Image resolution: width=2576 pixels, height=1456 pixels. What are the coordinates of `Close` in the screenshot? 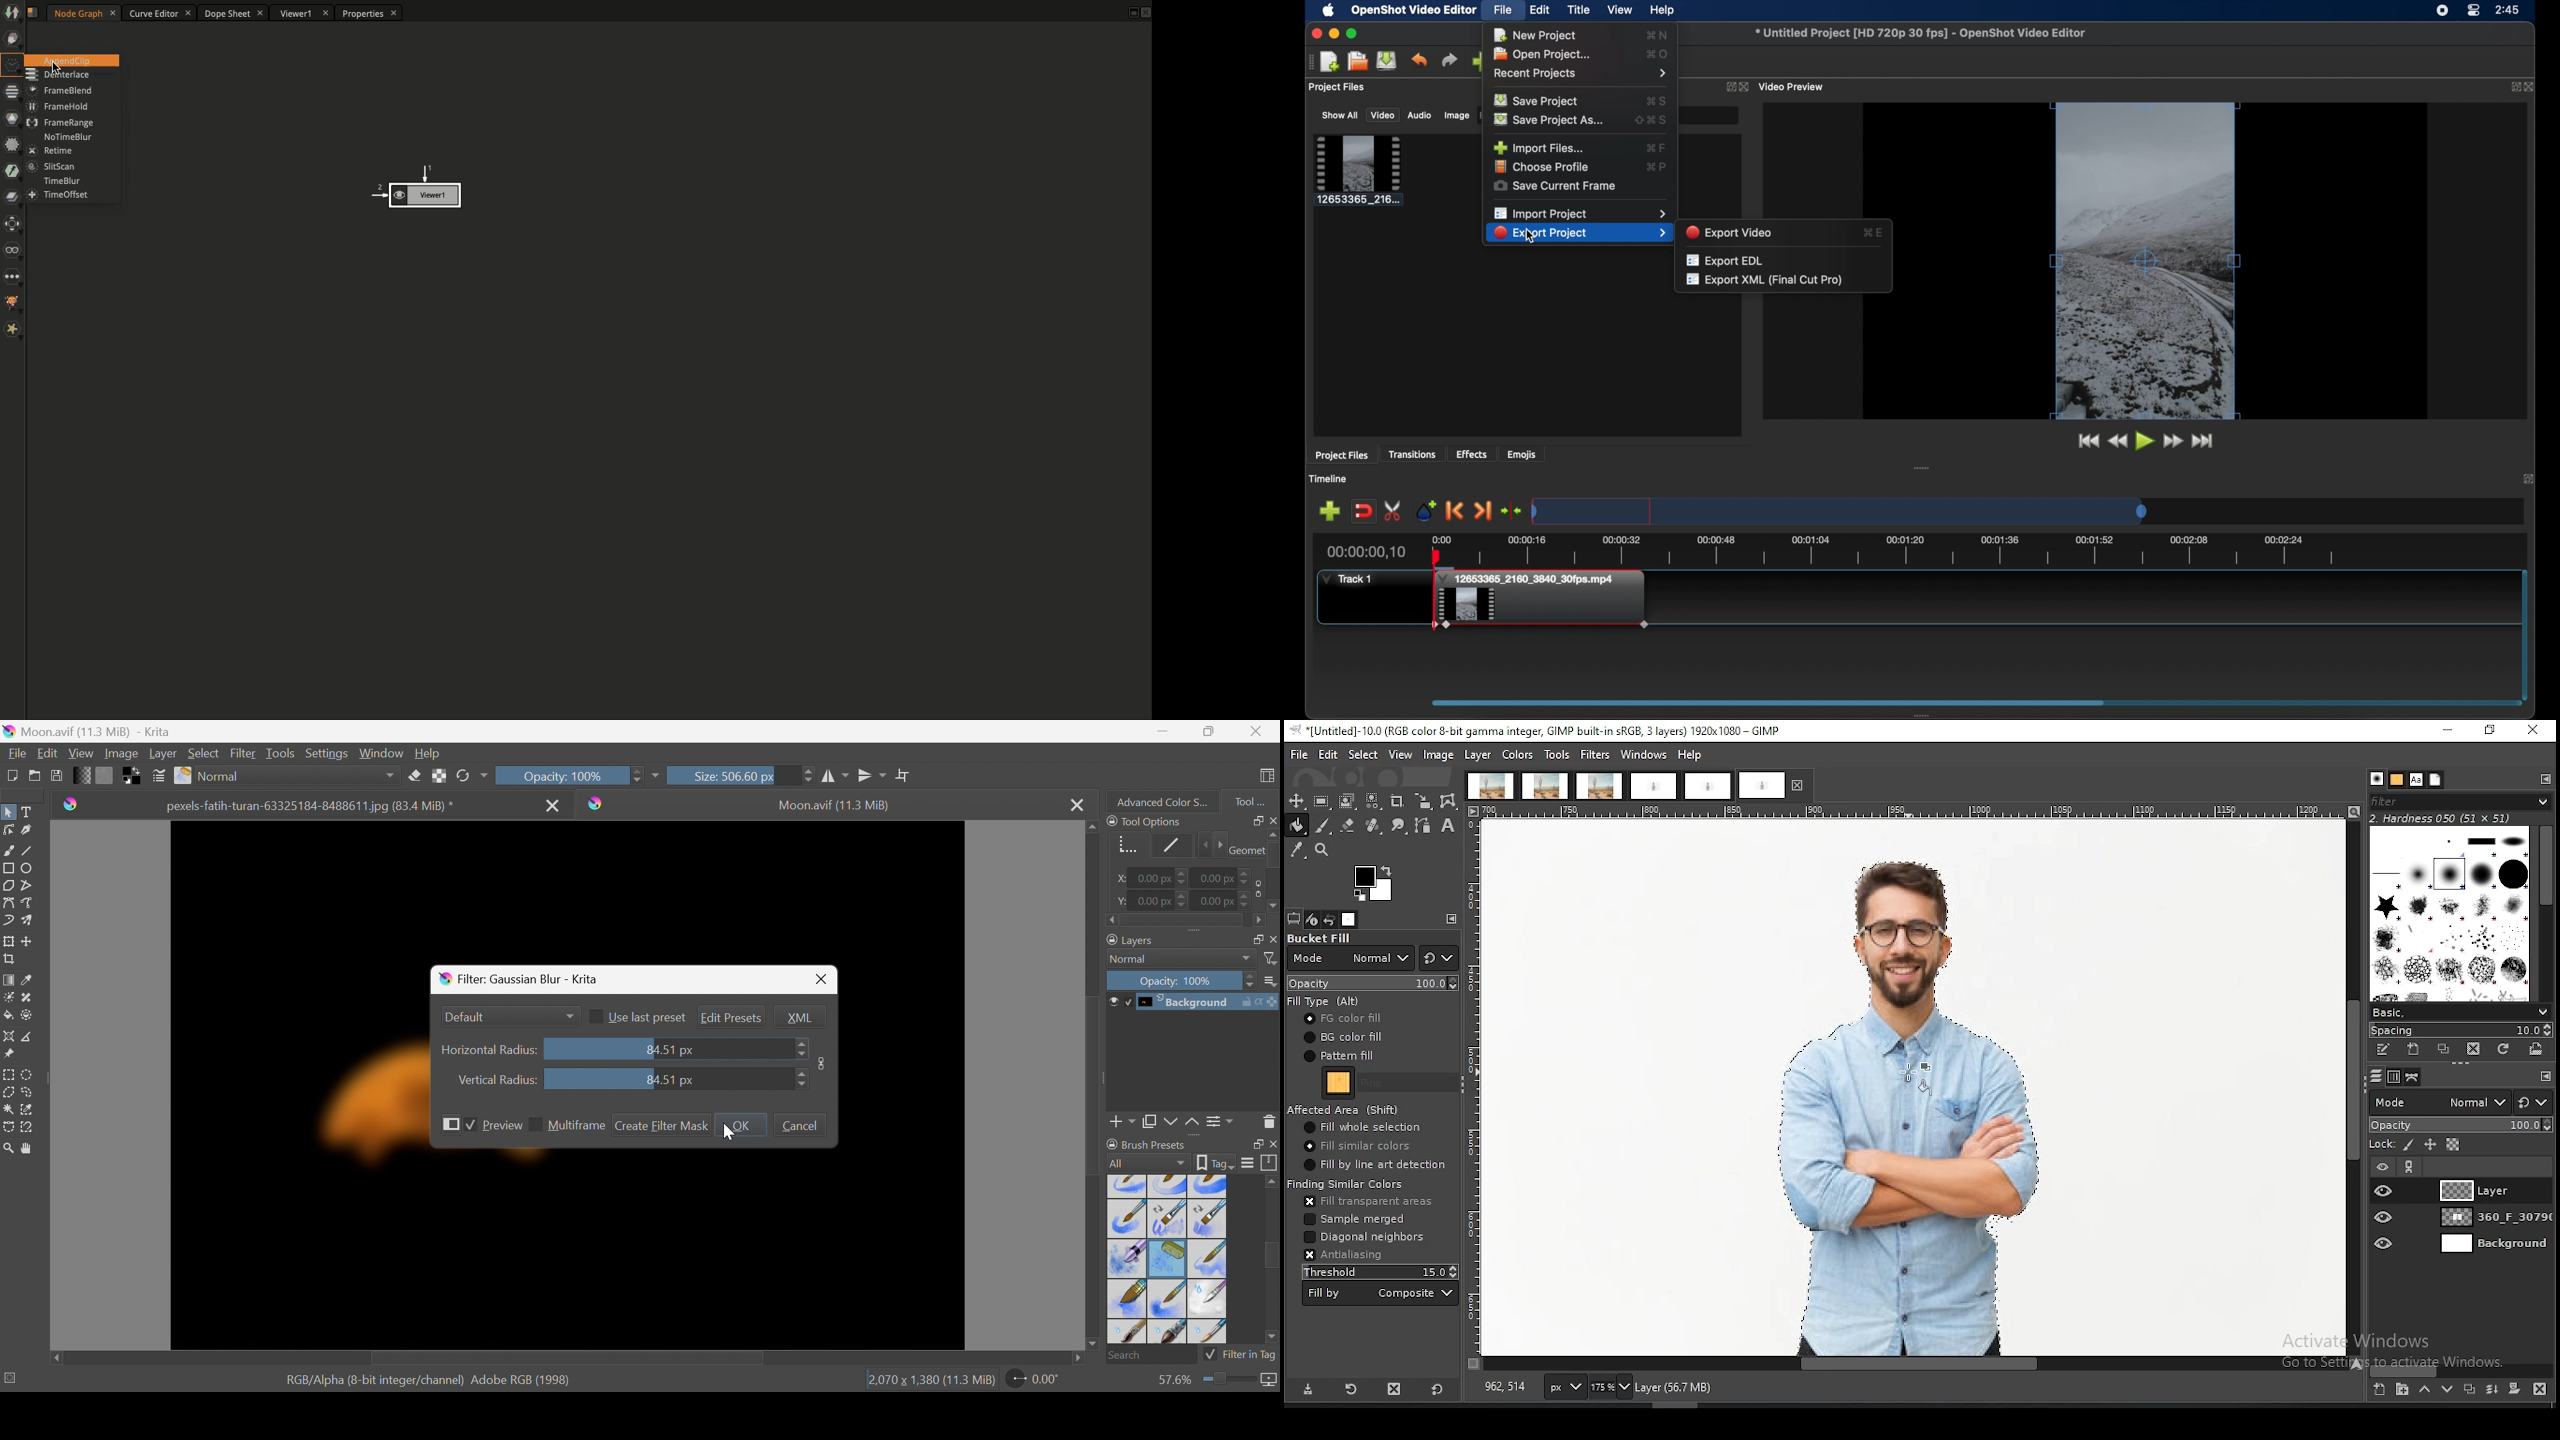 It's located at (1272, 820).